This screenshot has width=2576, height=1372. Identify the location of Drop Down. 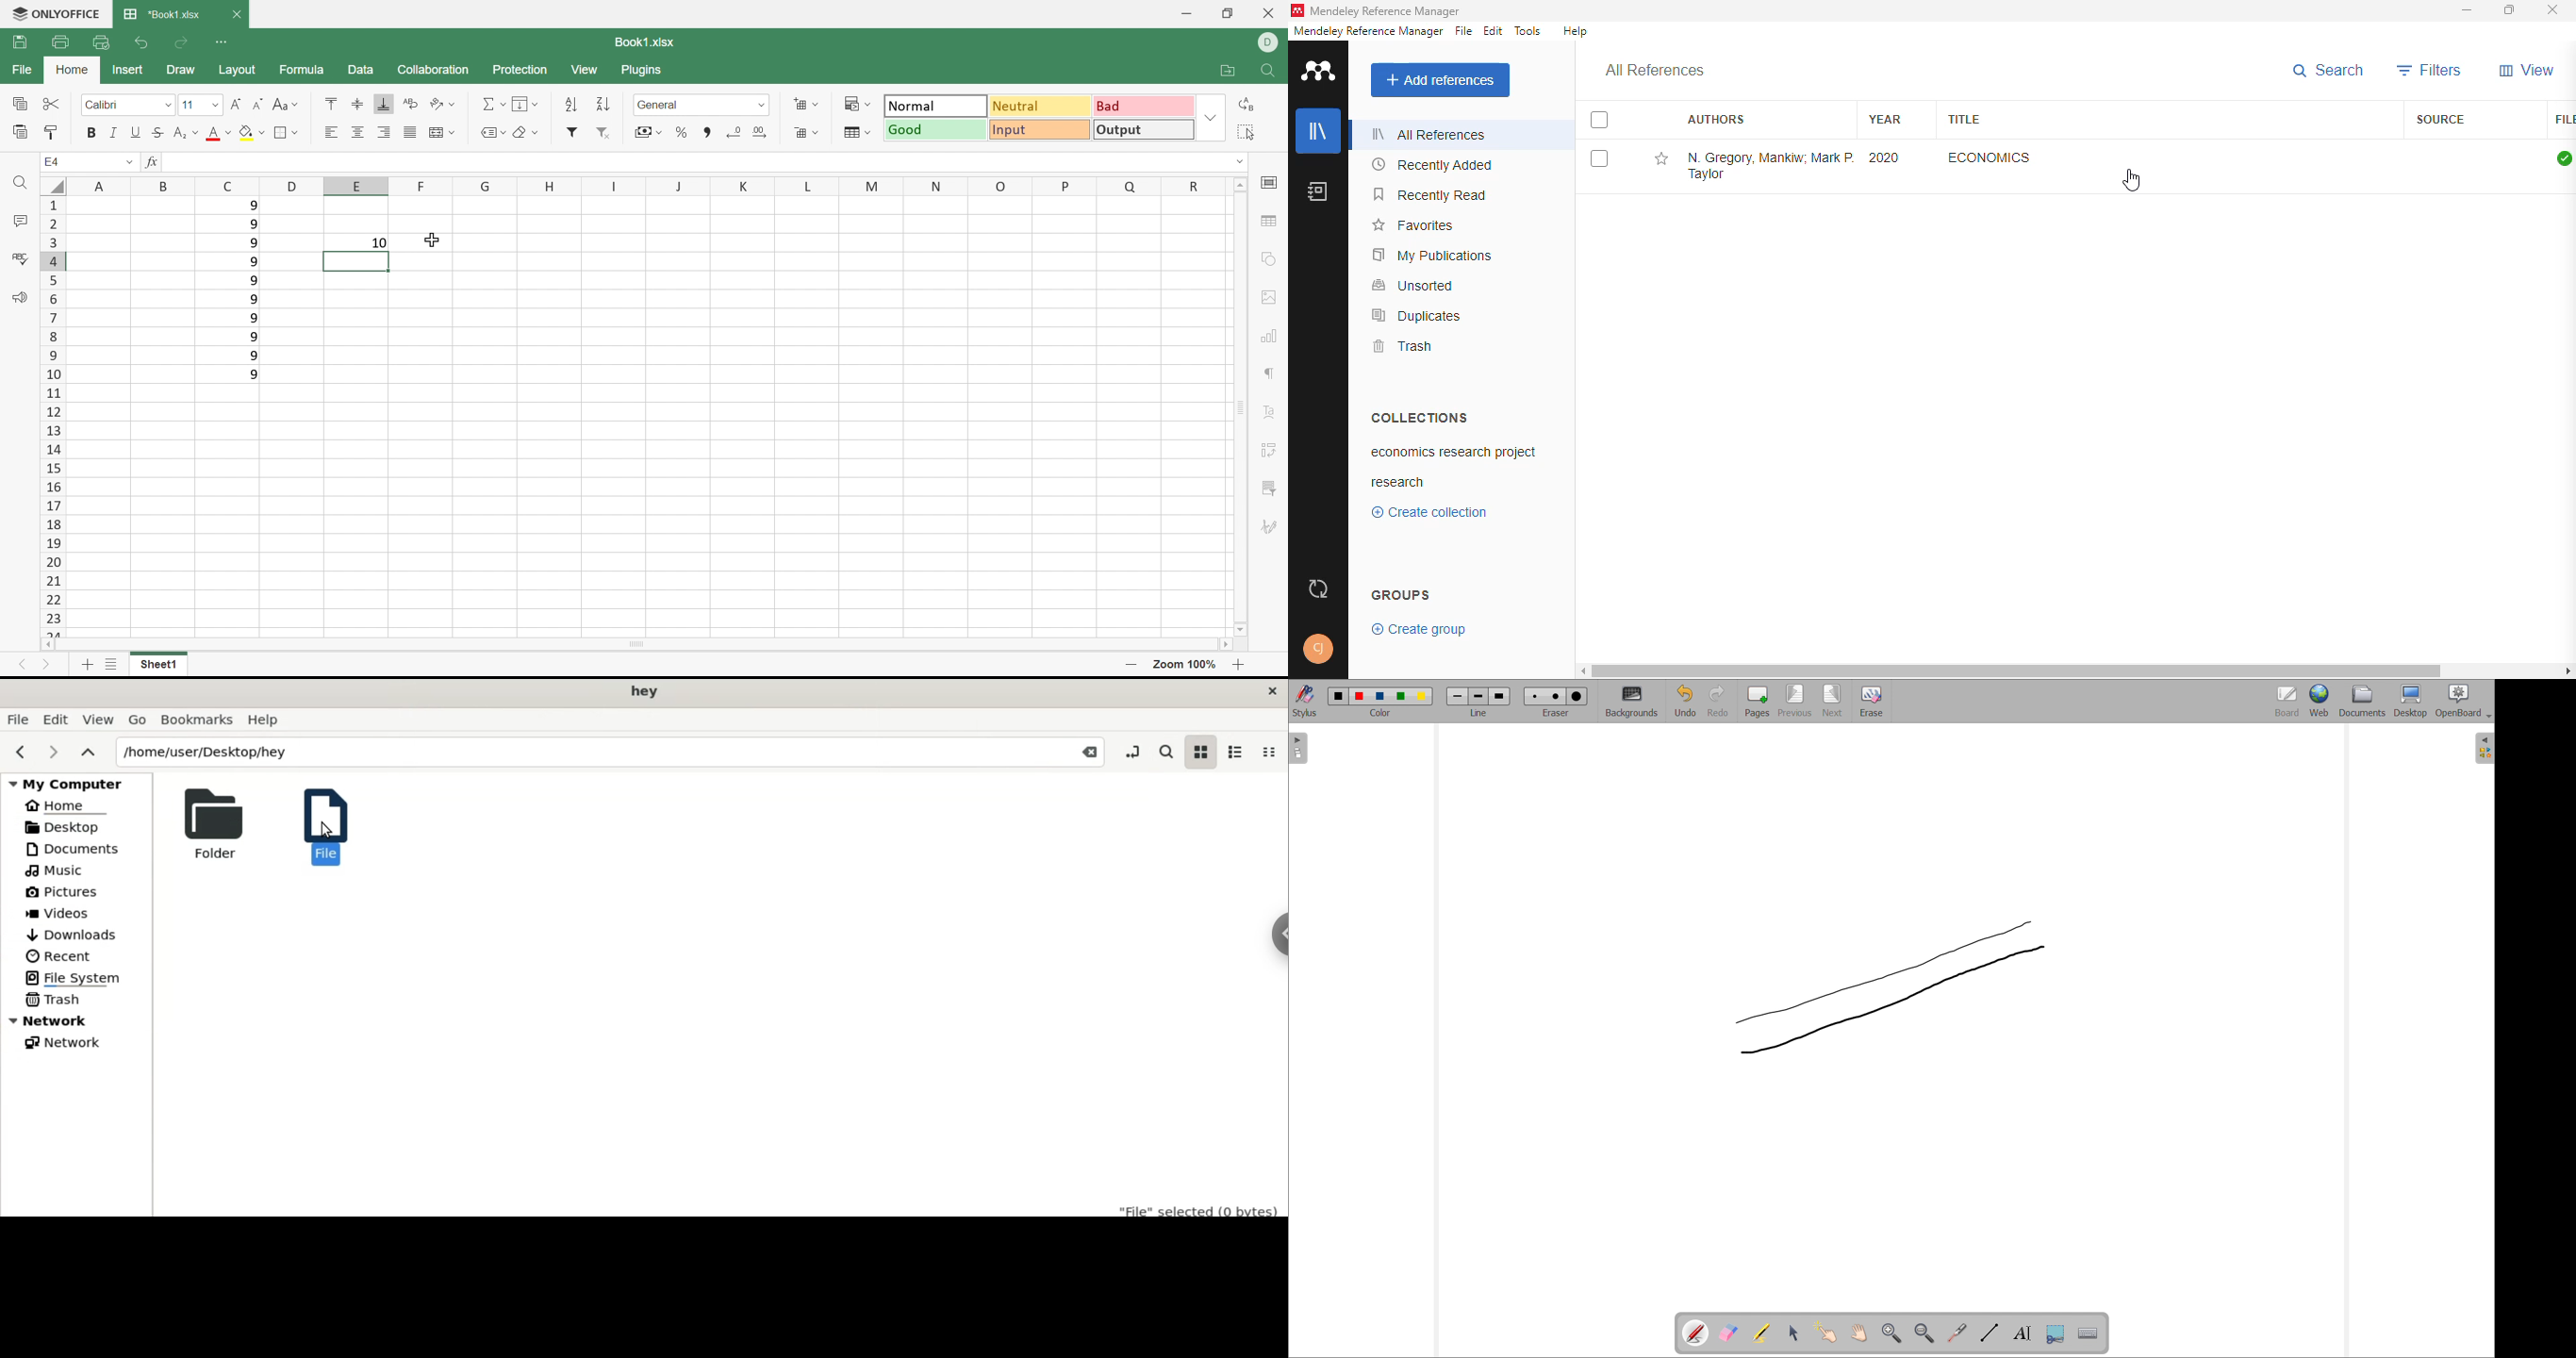
(167, 104).